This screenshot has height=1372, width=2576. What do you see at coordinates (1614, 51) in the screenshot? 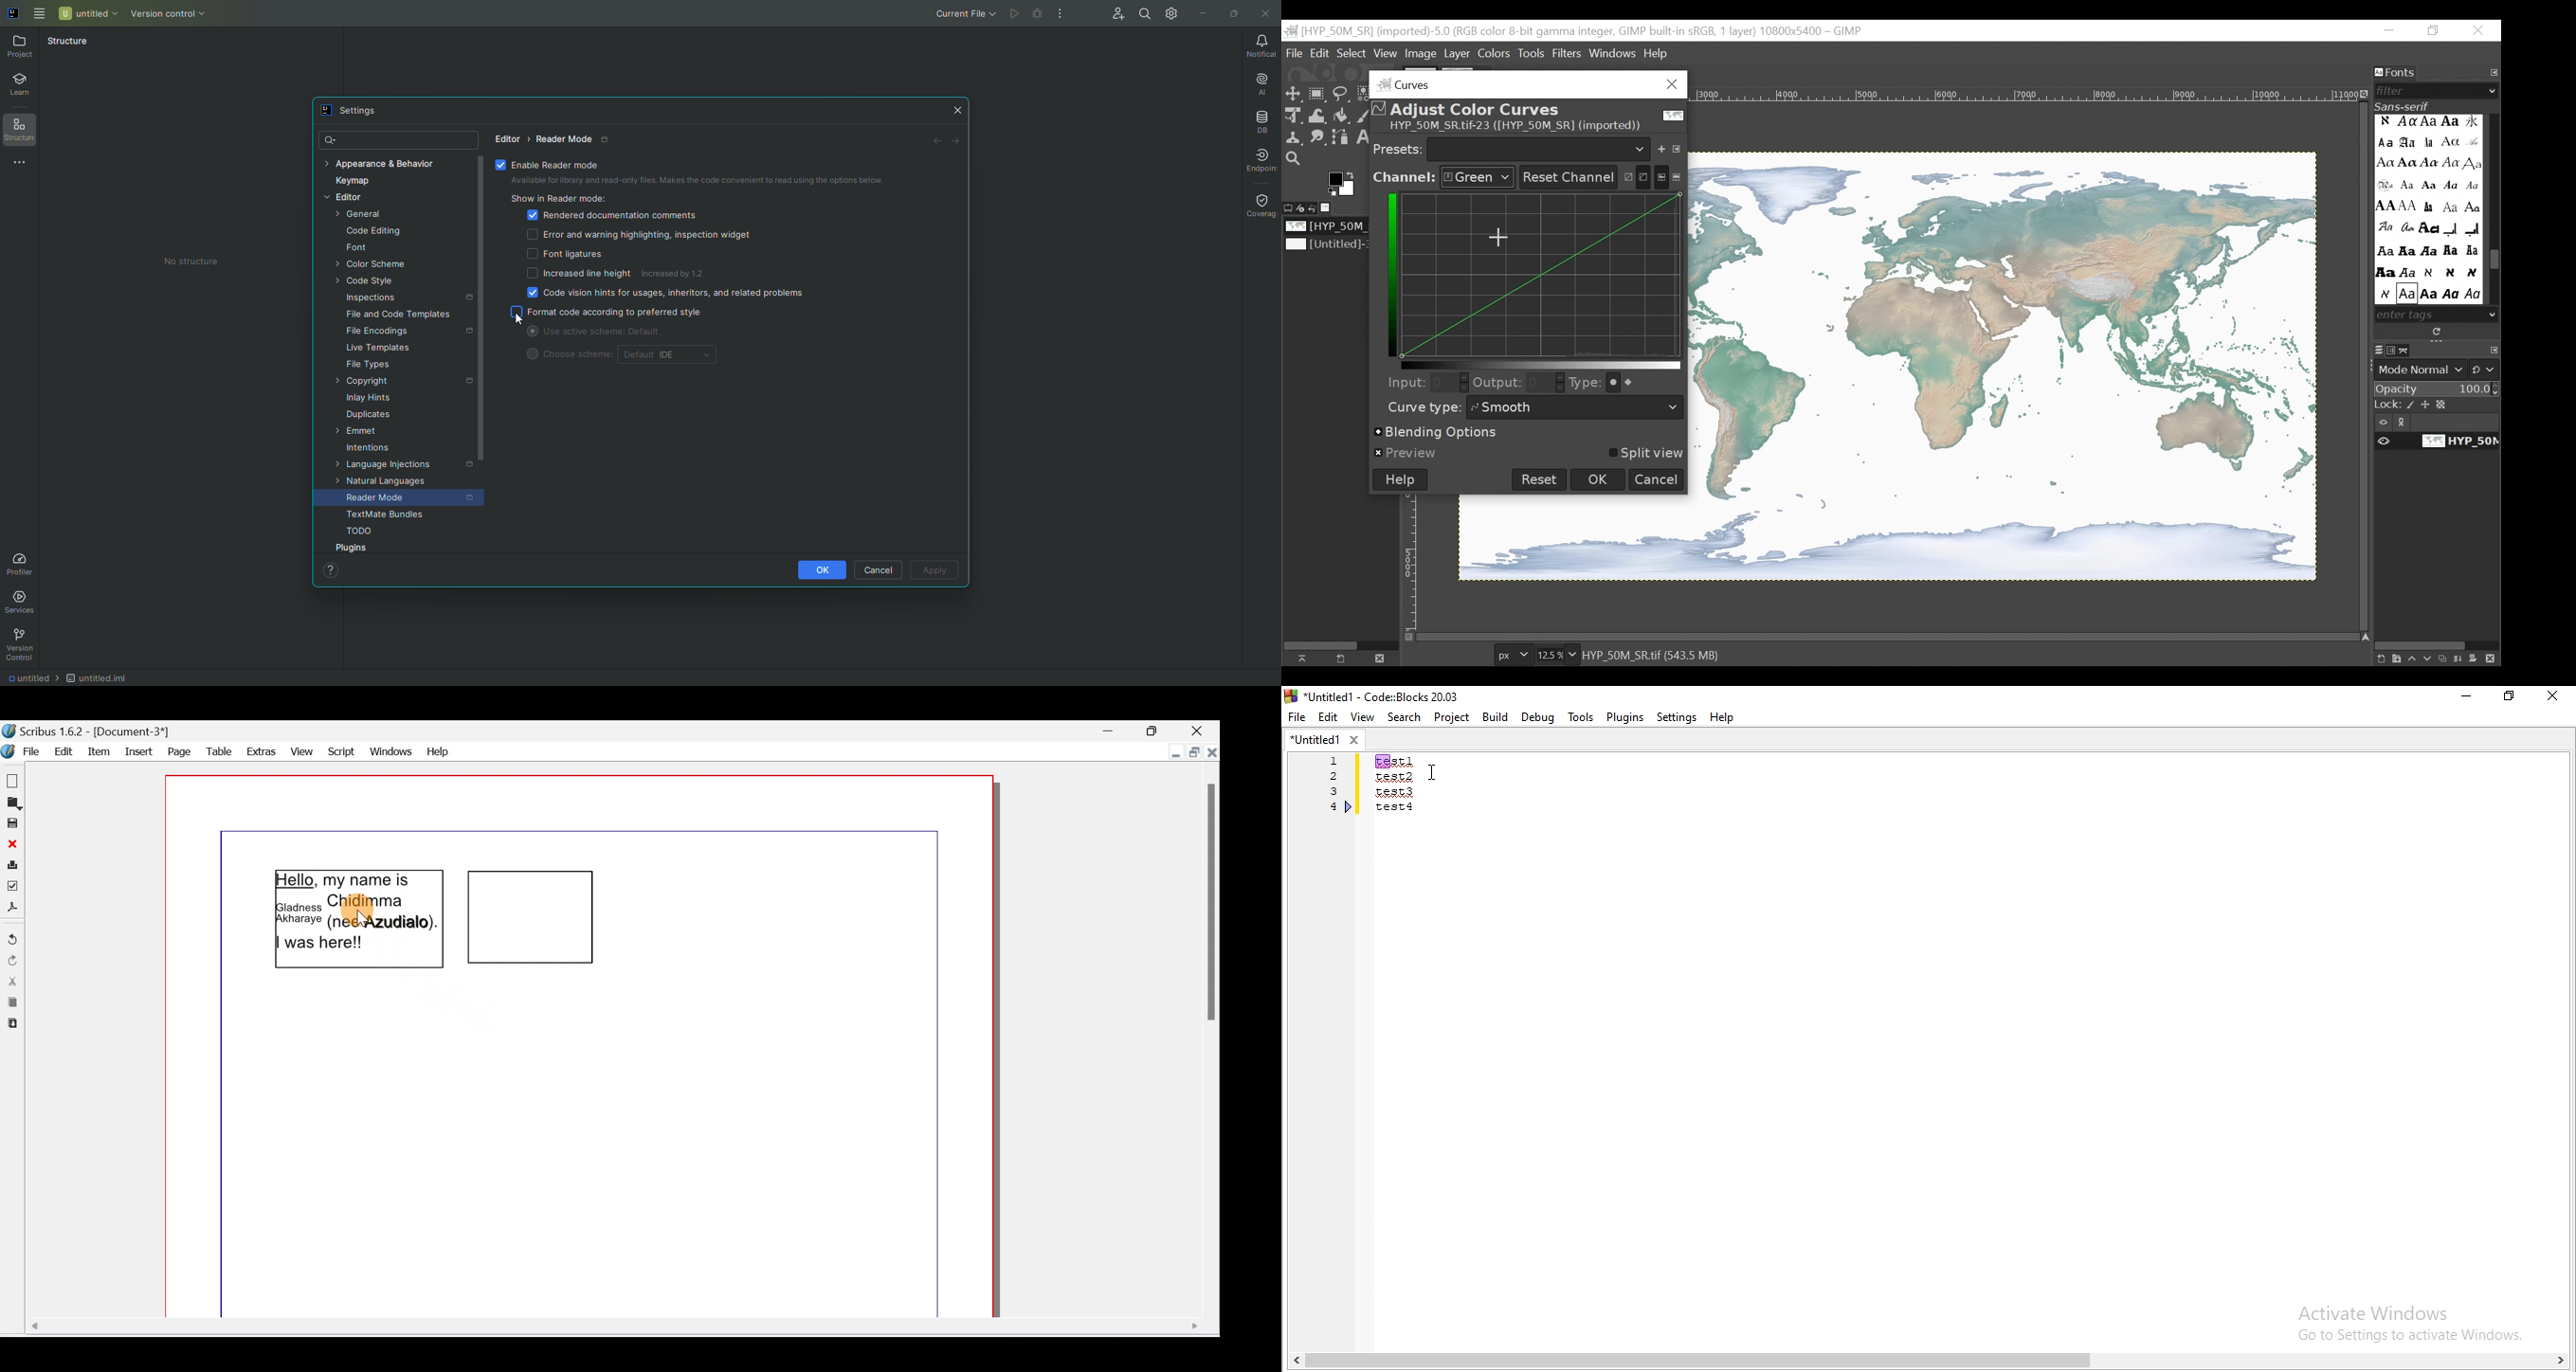
I see `Windows` at bounding box center [1614, 51].